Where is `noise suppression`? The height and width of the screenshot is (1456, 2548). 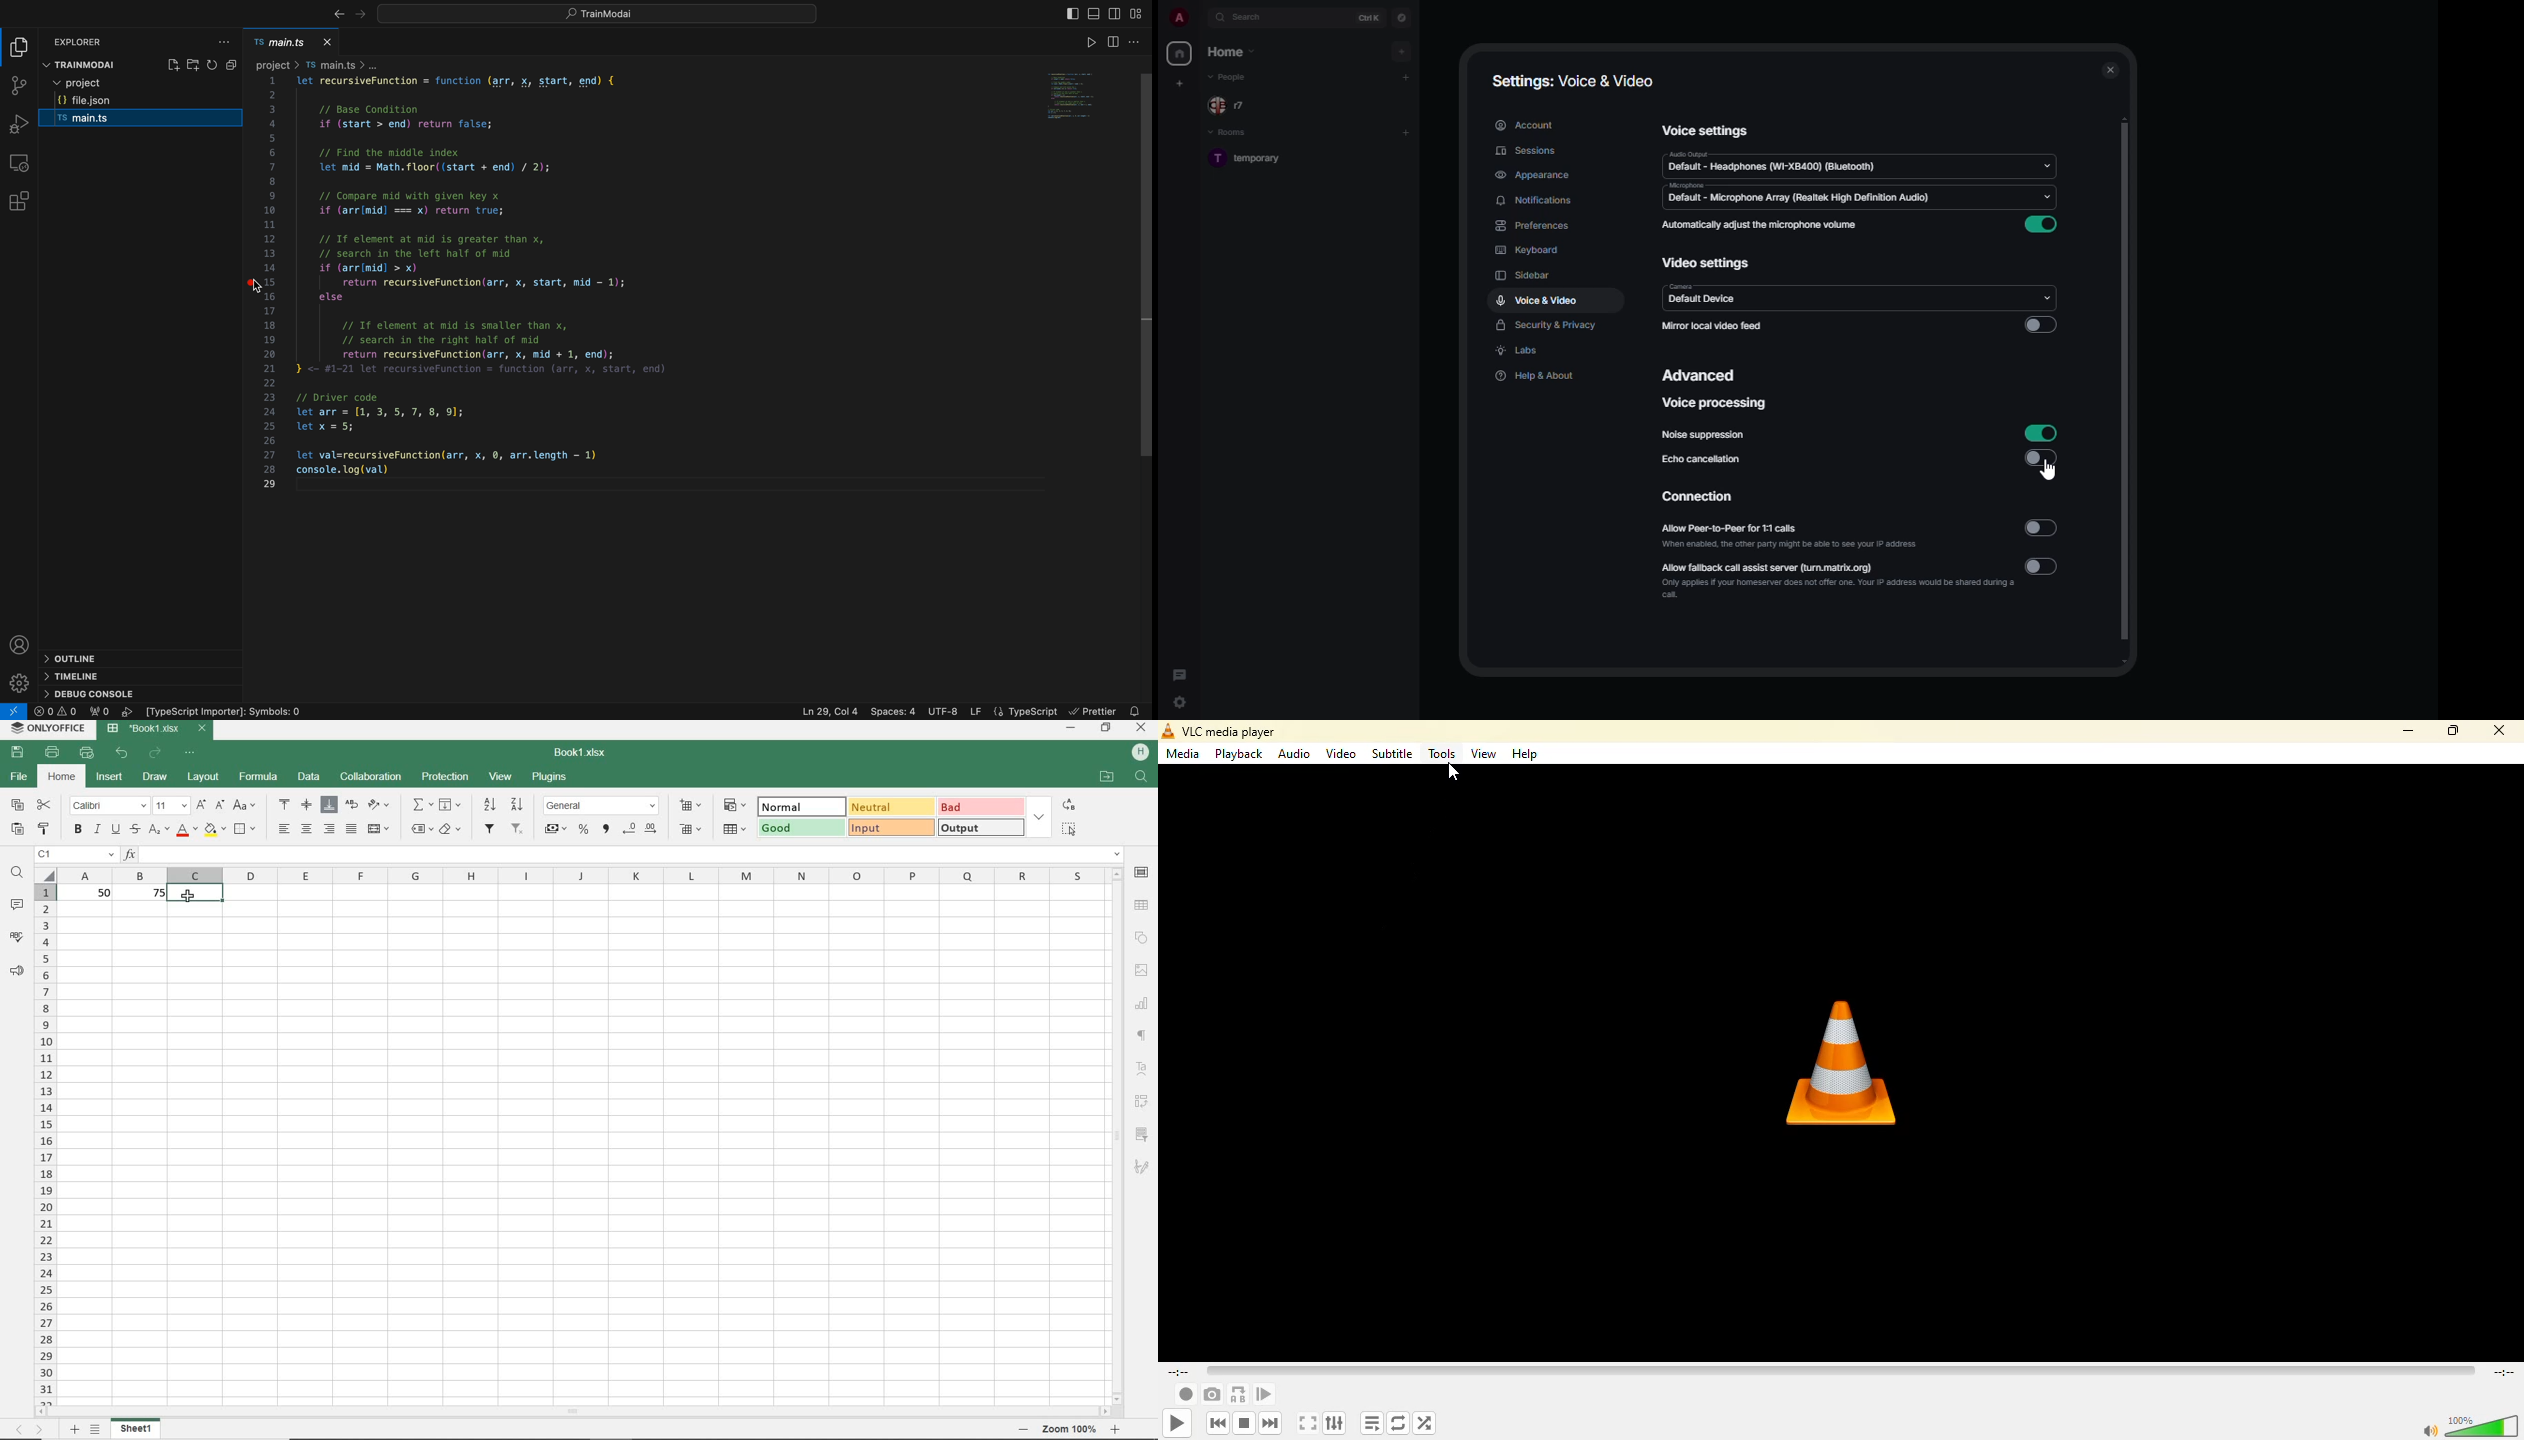
noise suppression is located at coordinates (1706, 436).